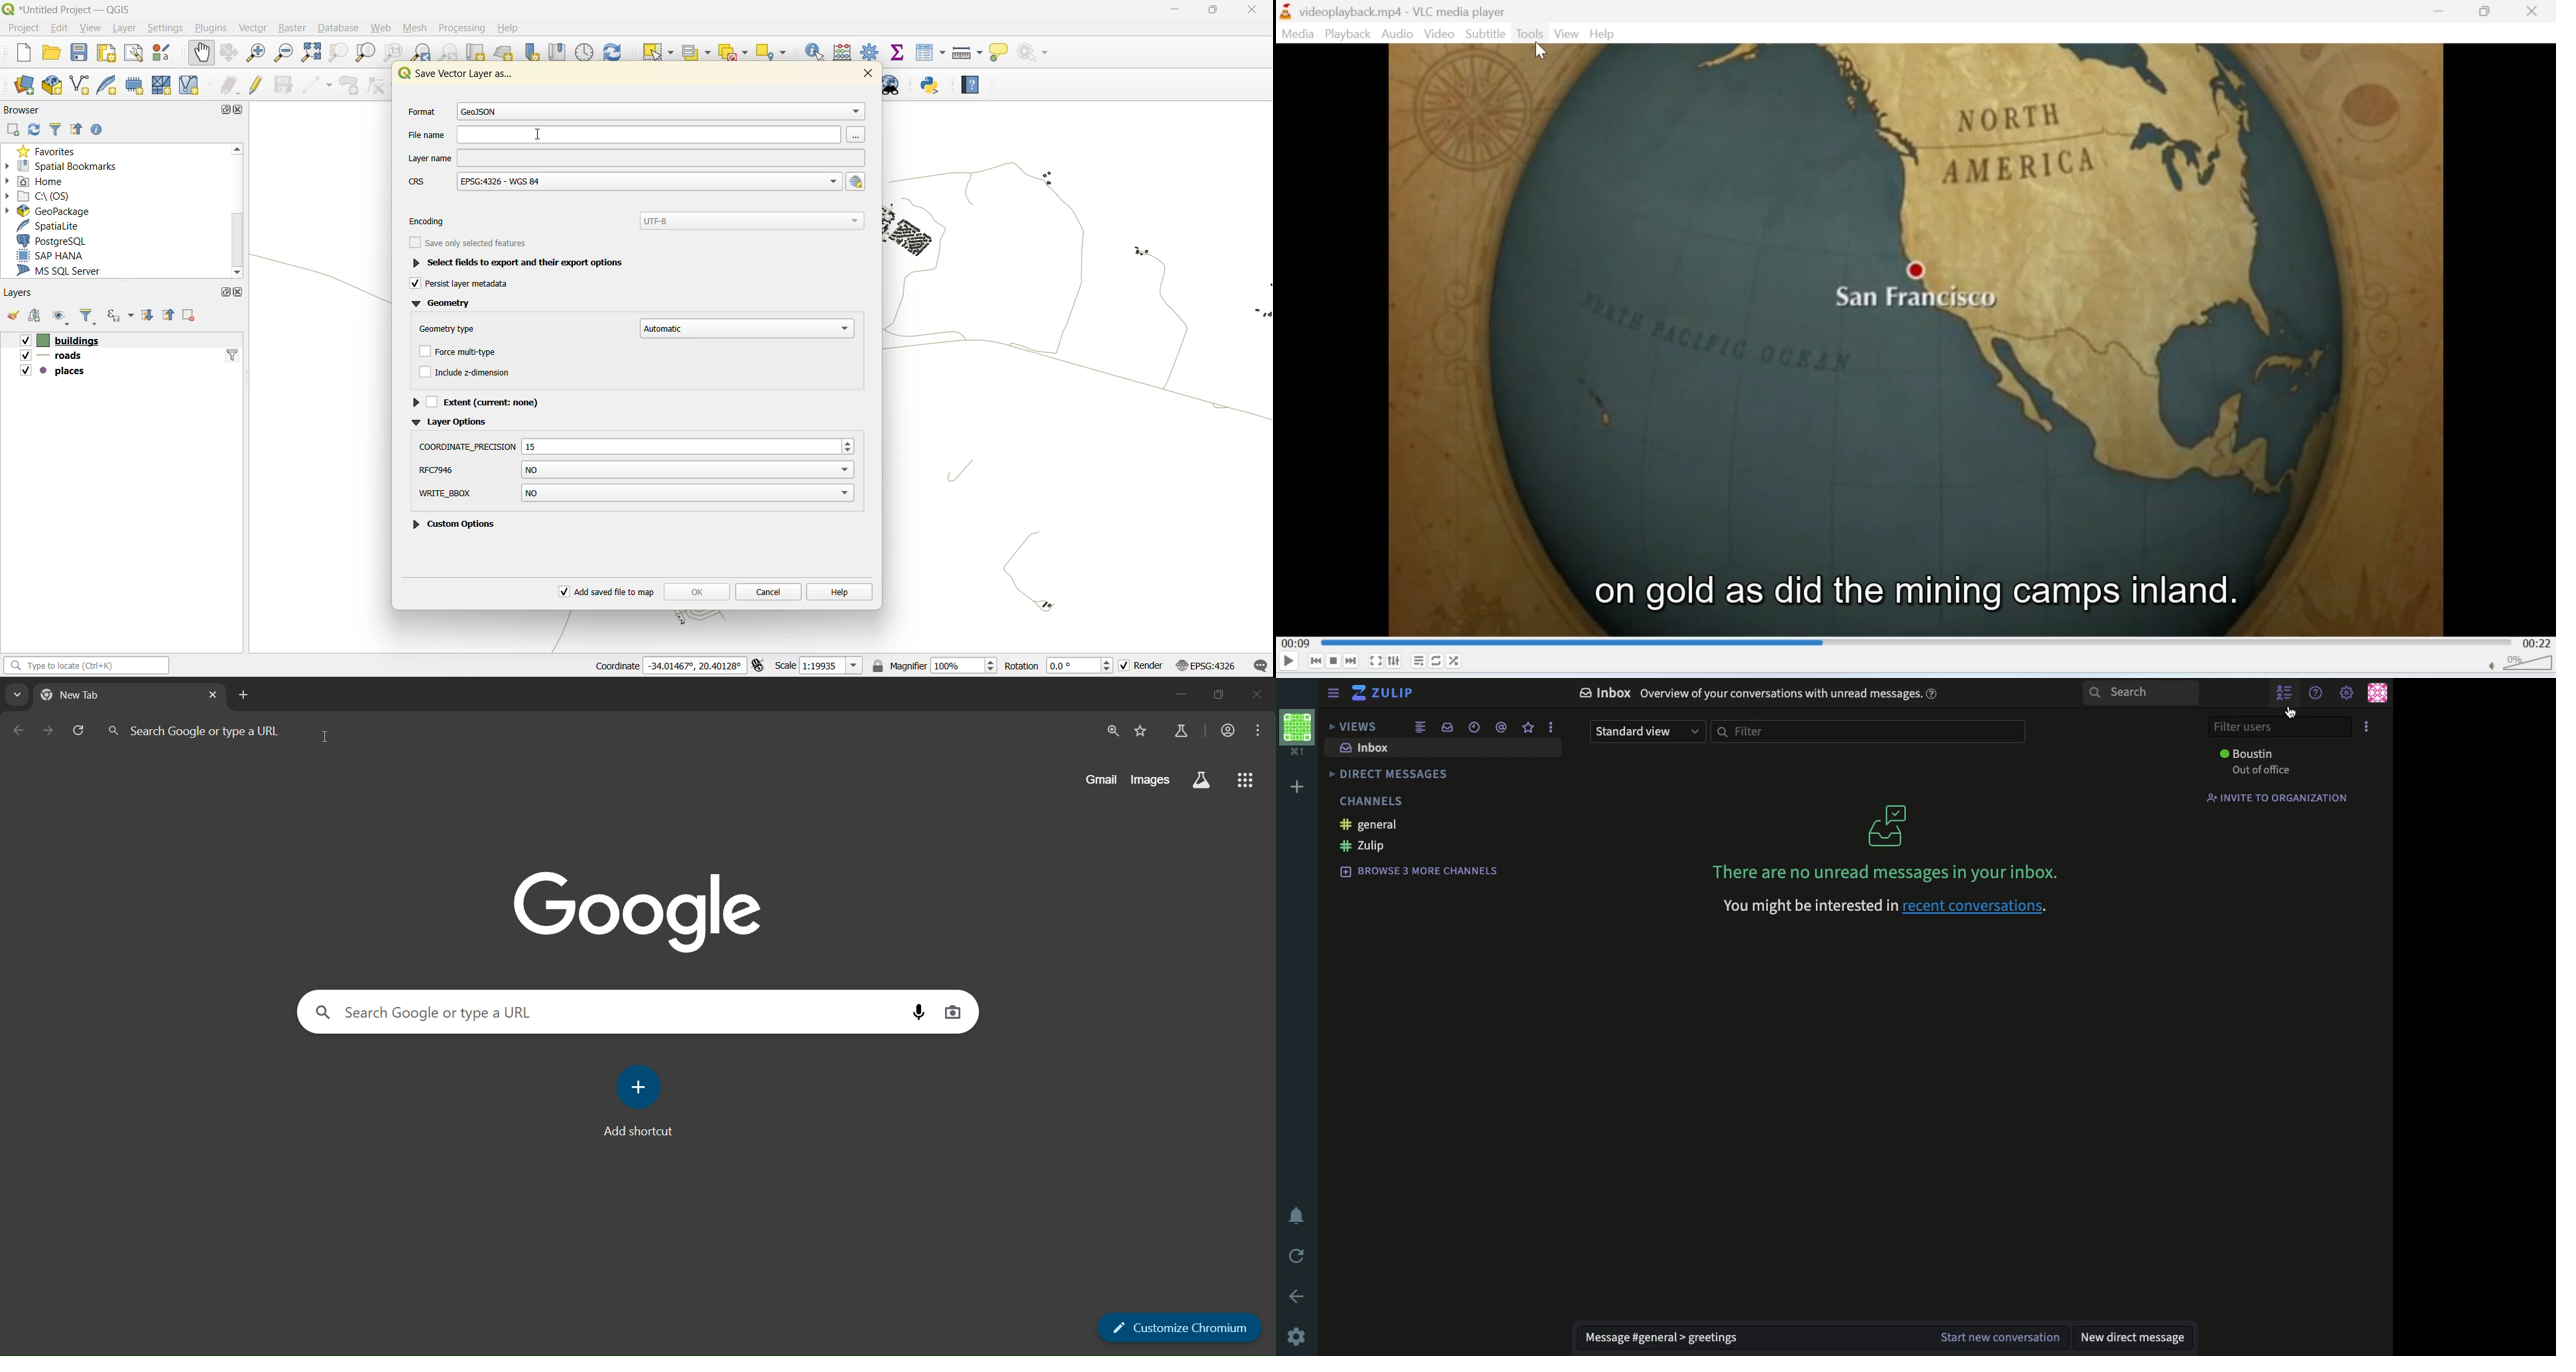 The image size is (2576, 1372). What do you see at coordinates (256, 84) in the screenshot?
I see `toggle edits` at bounding box center [256, 84].